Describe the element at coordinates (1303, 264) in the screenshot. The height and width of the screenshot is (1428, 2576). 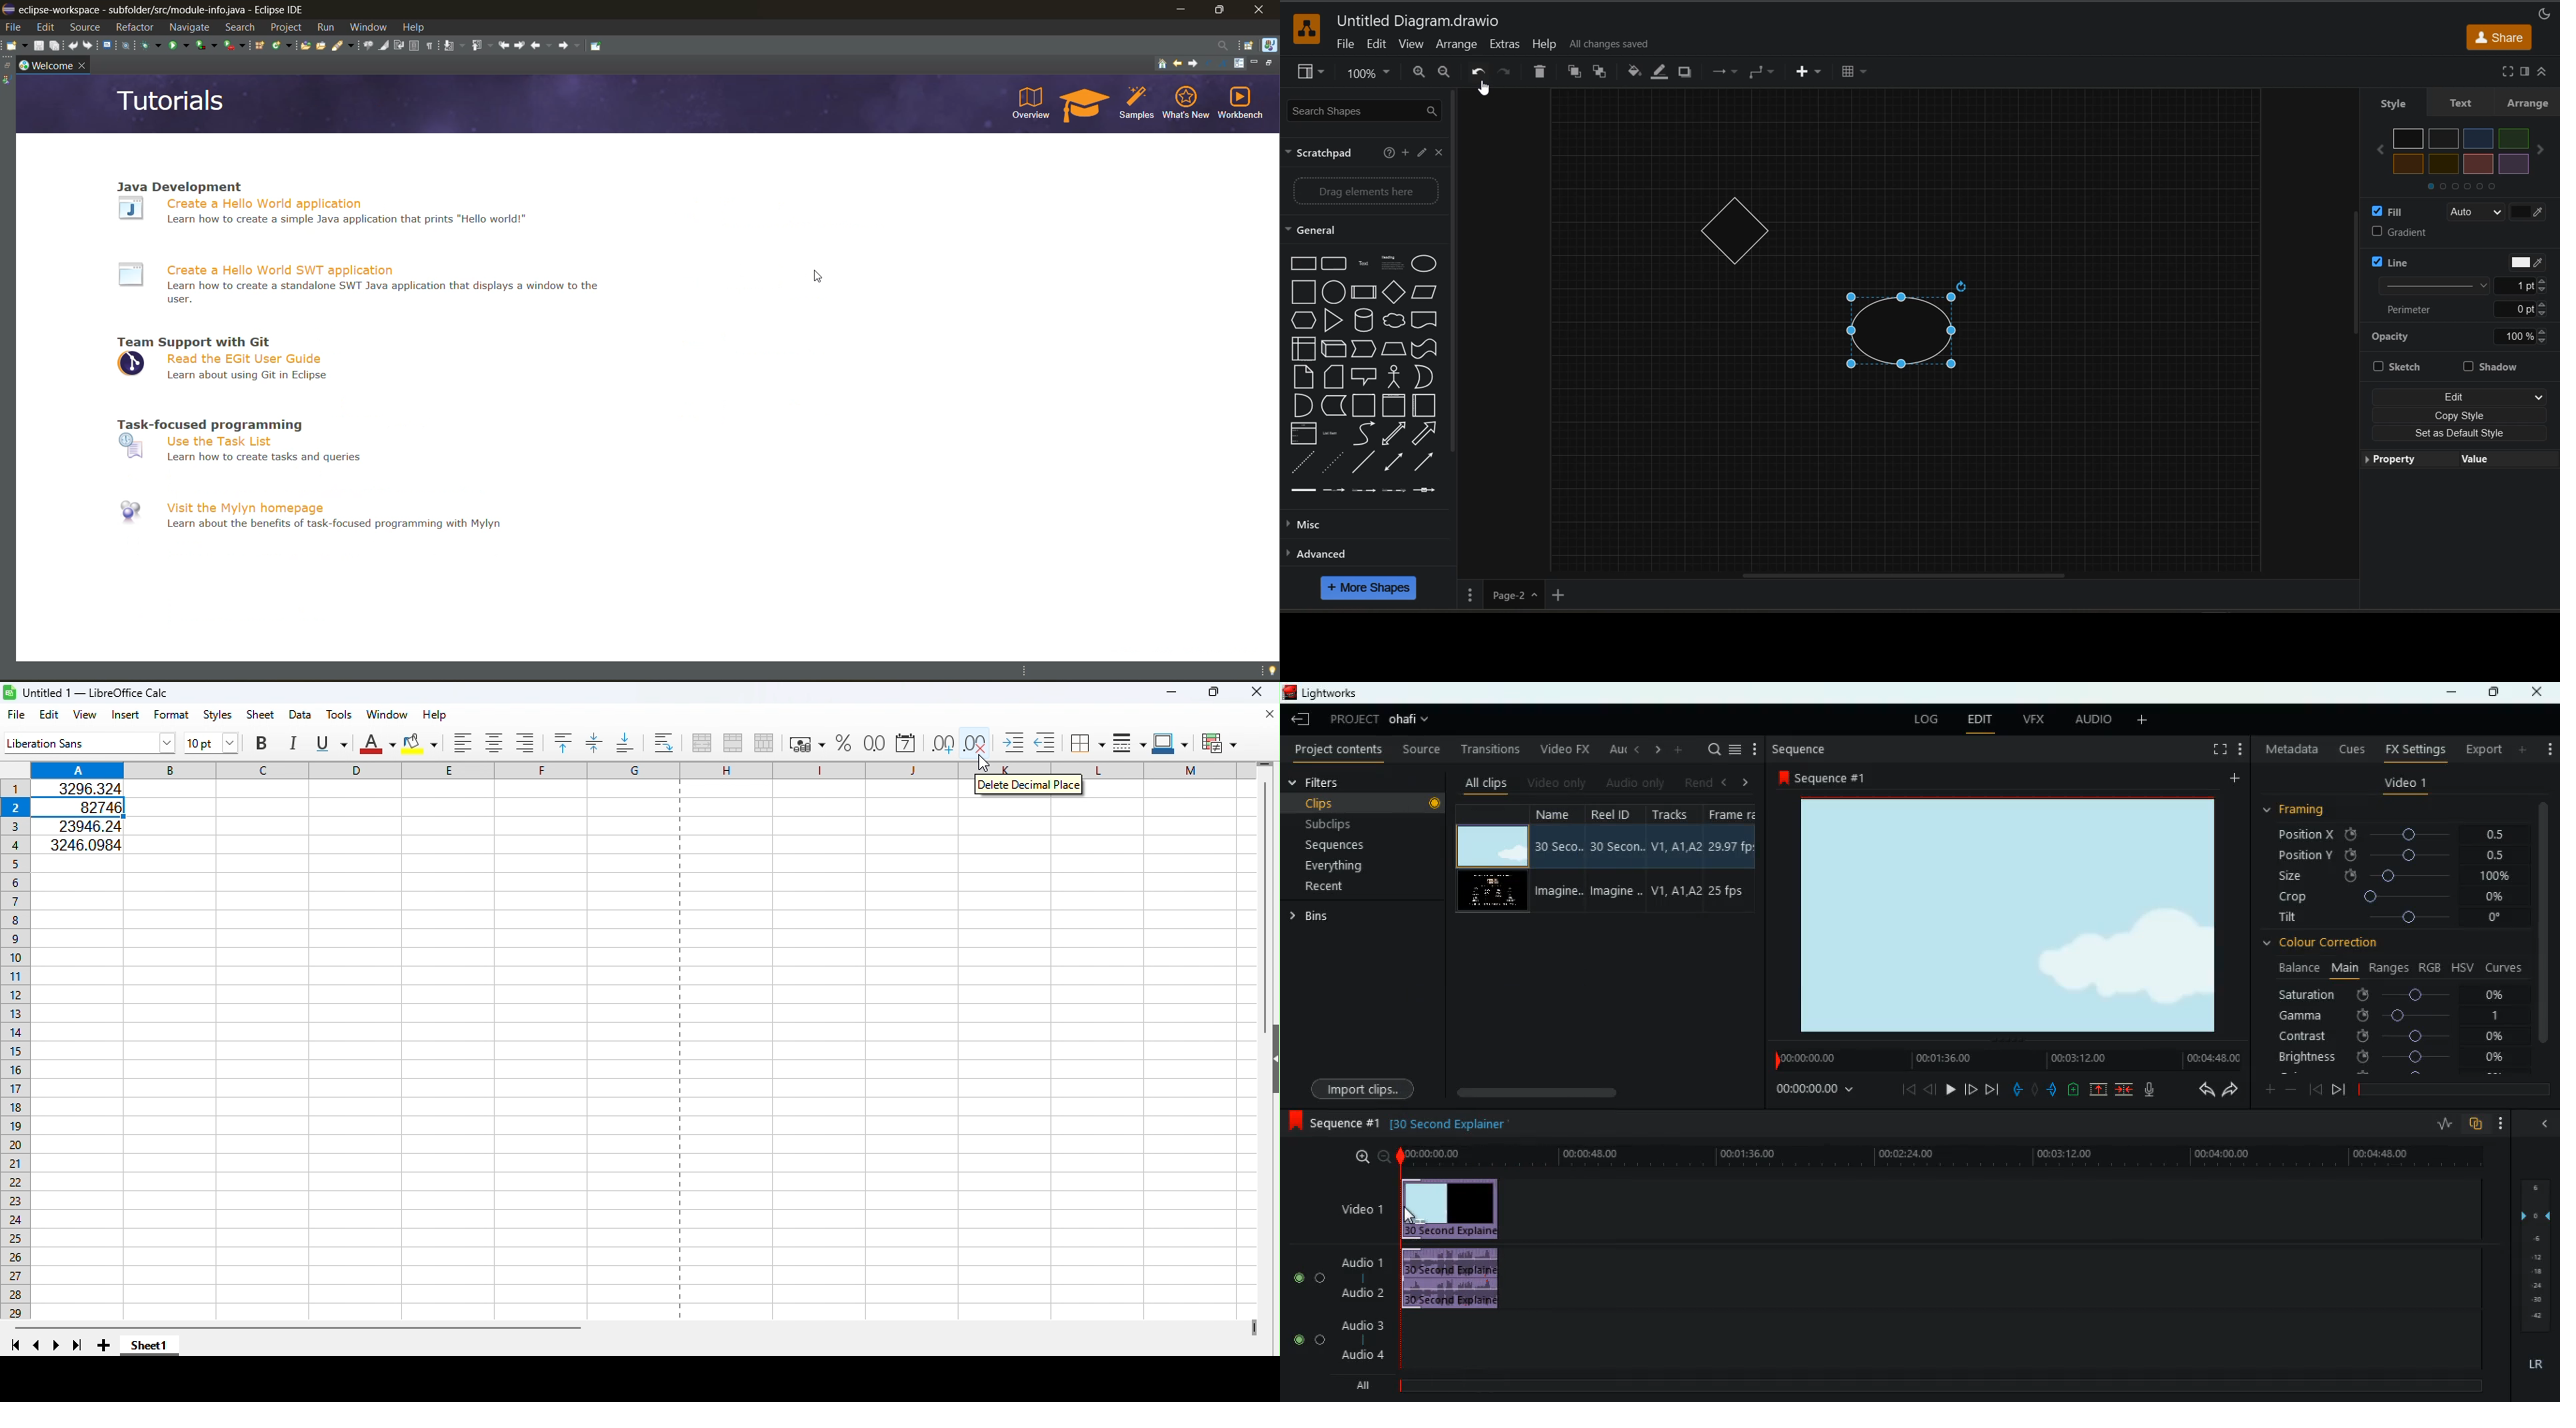
I see `Rectangle` at that location.